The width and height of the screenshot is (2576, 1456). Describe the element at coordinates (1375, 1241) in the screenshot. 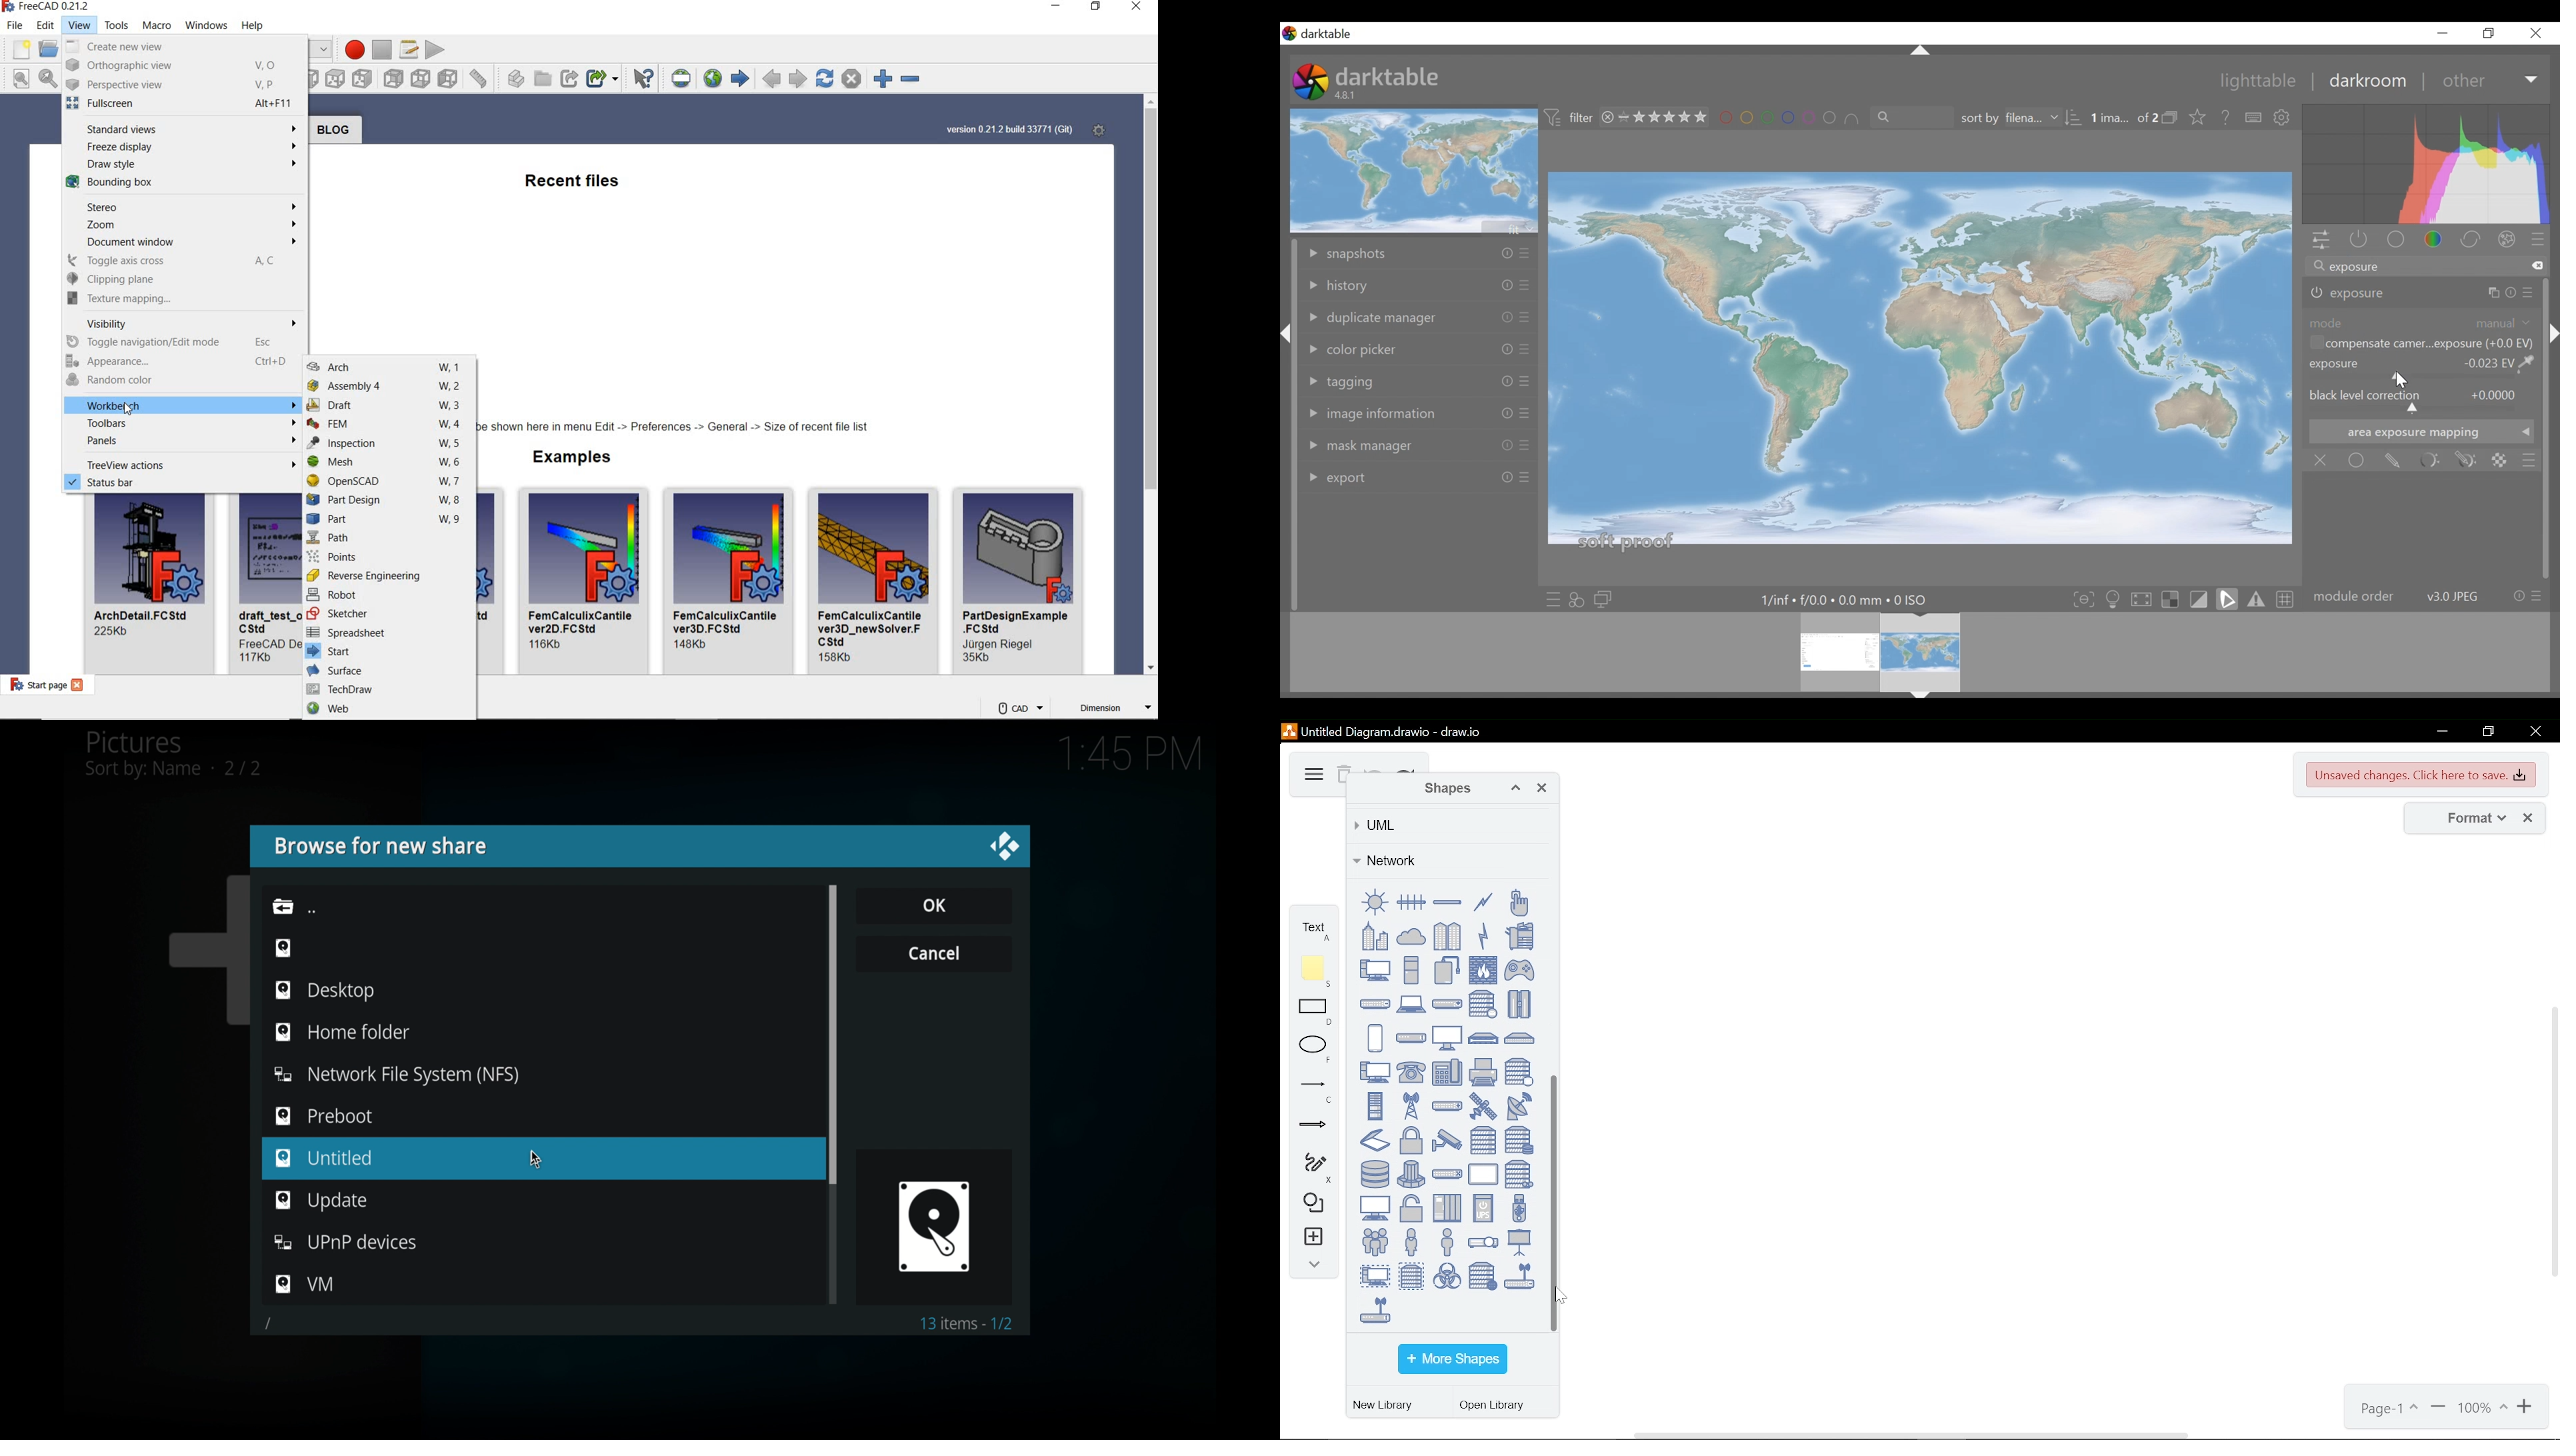

I see `users` at that location.